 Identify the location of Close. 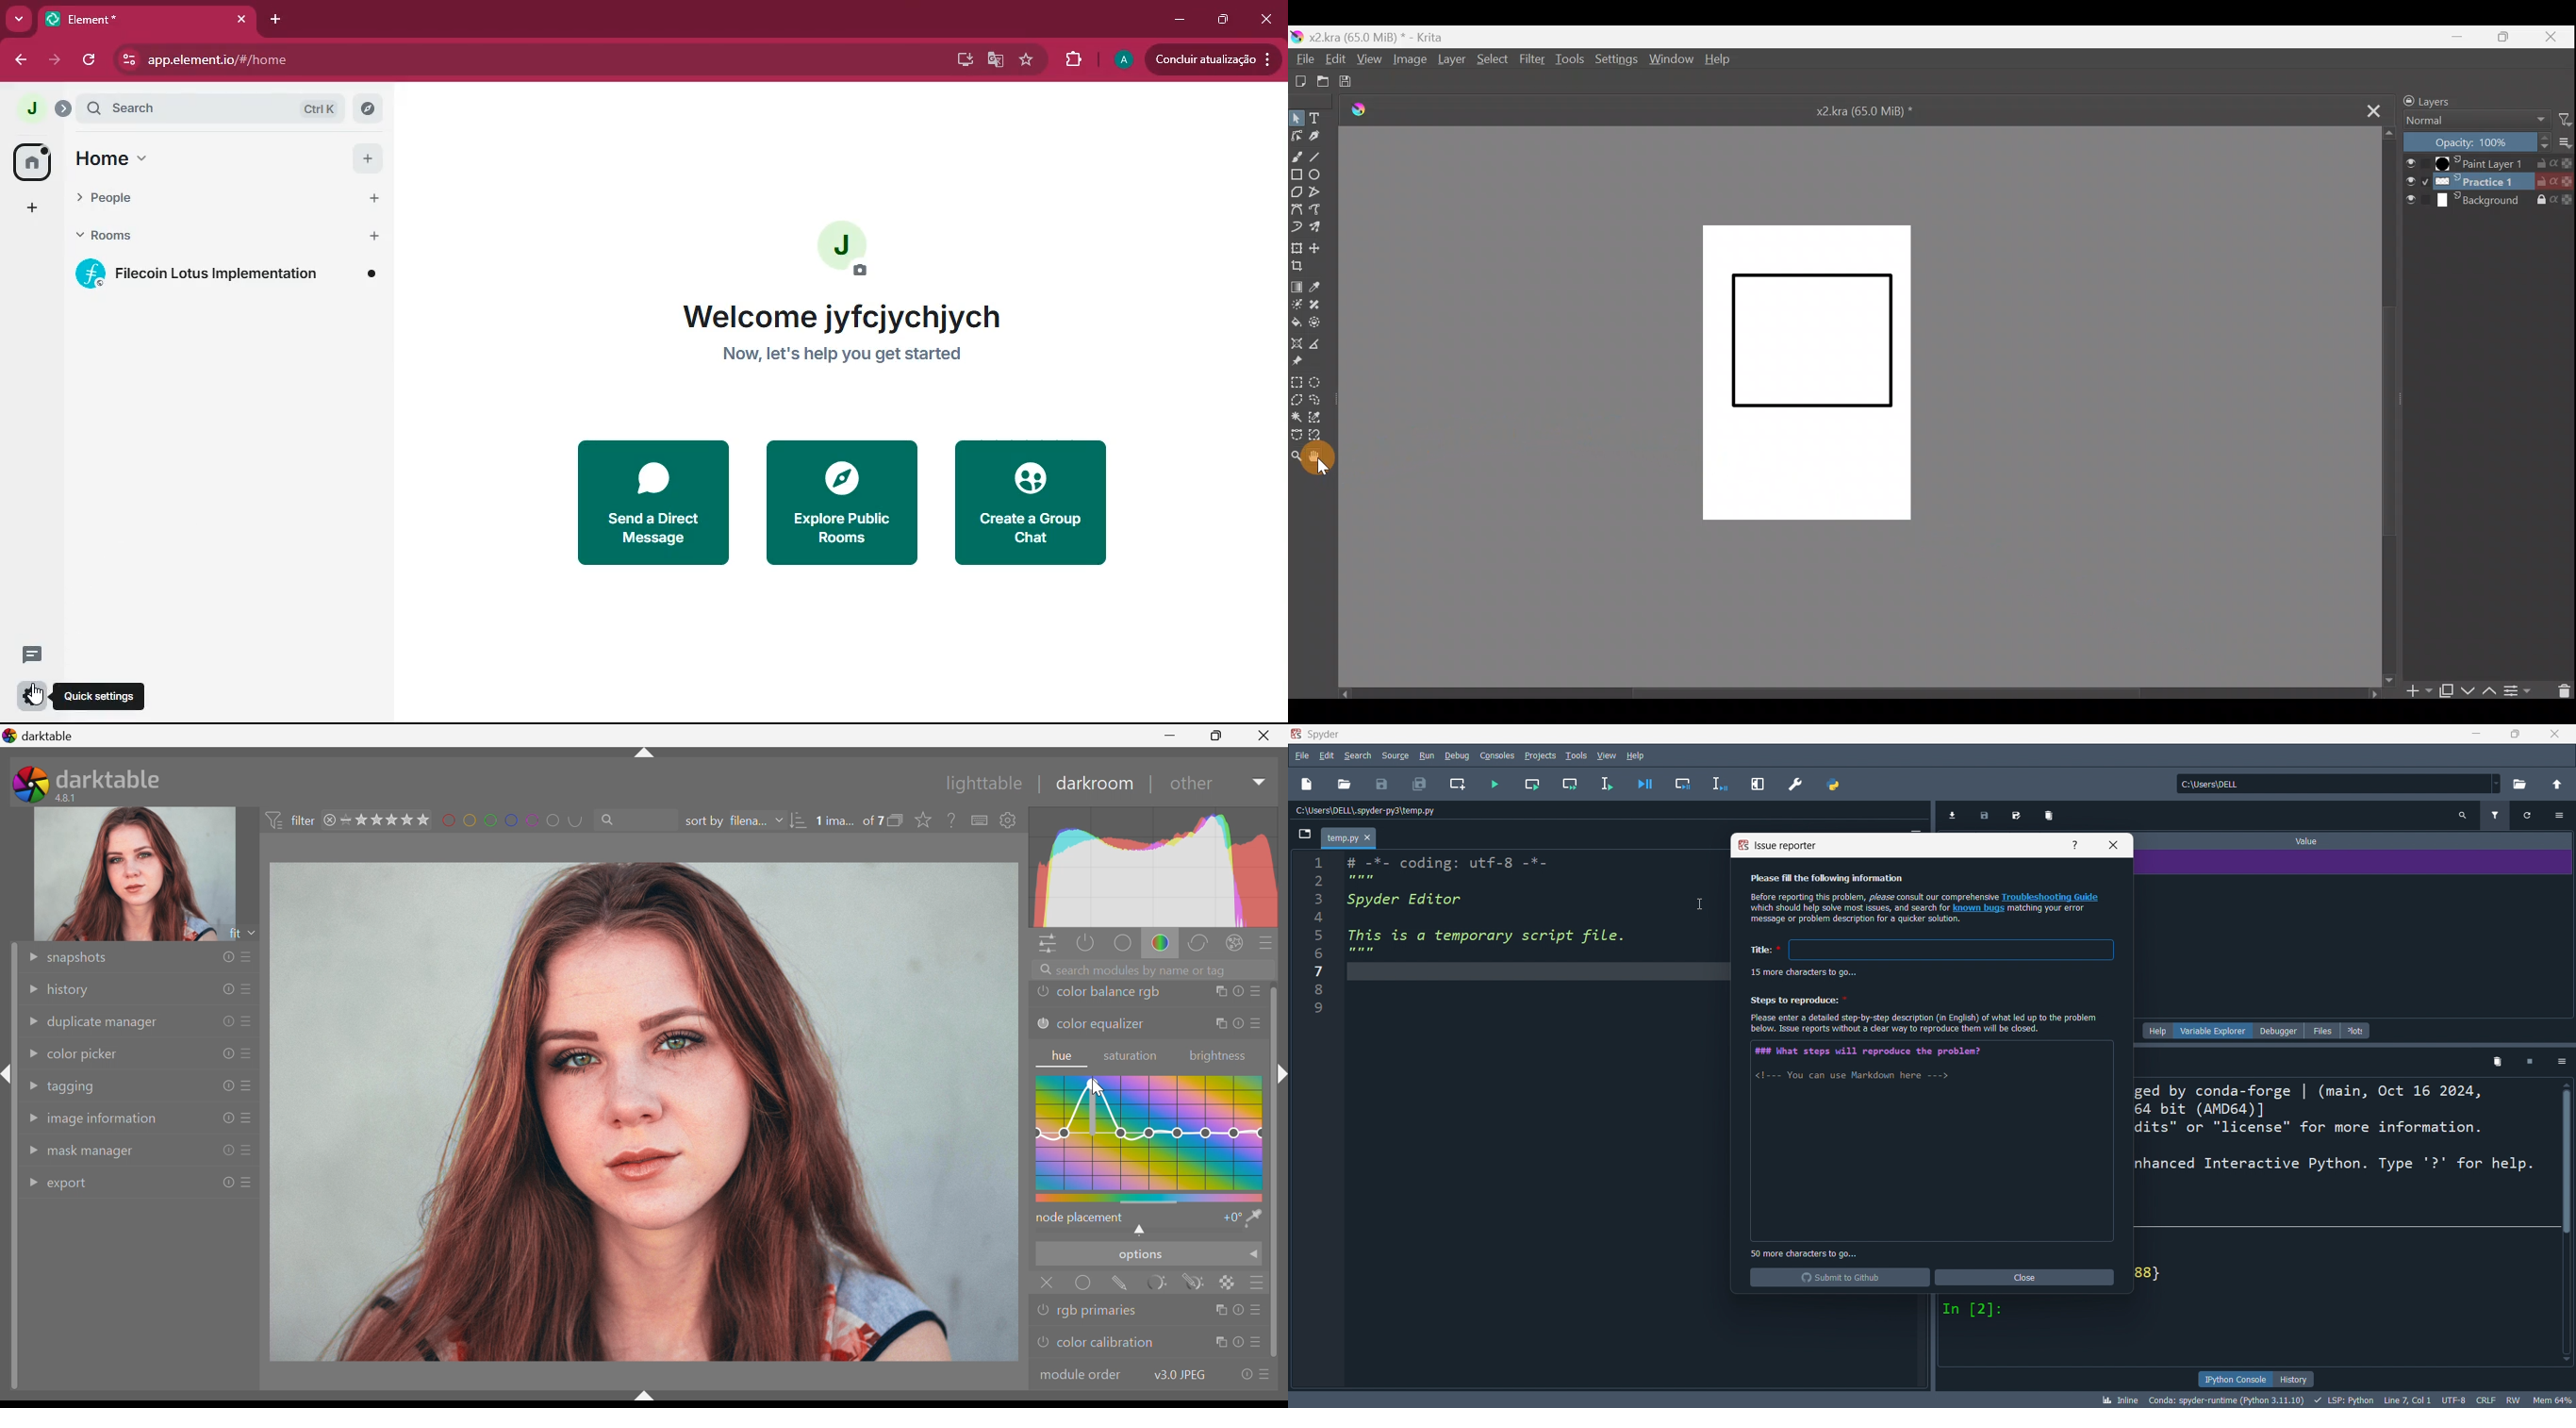
(1045, 1282).